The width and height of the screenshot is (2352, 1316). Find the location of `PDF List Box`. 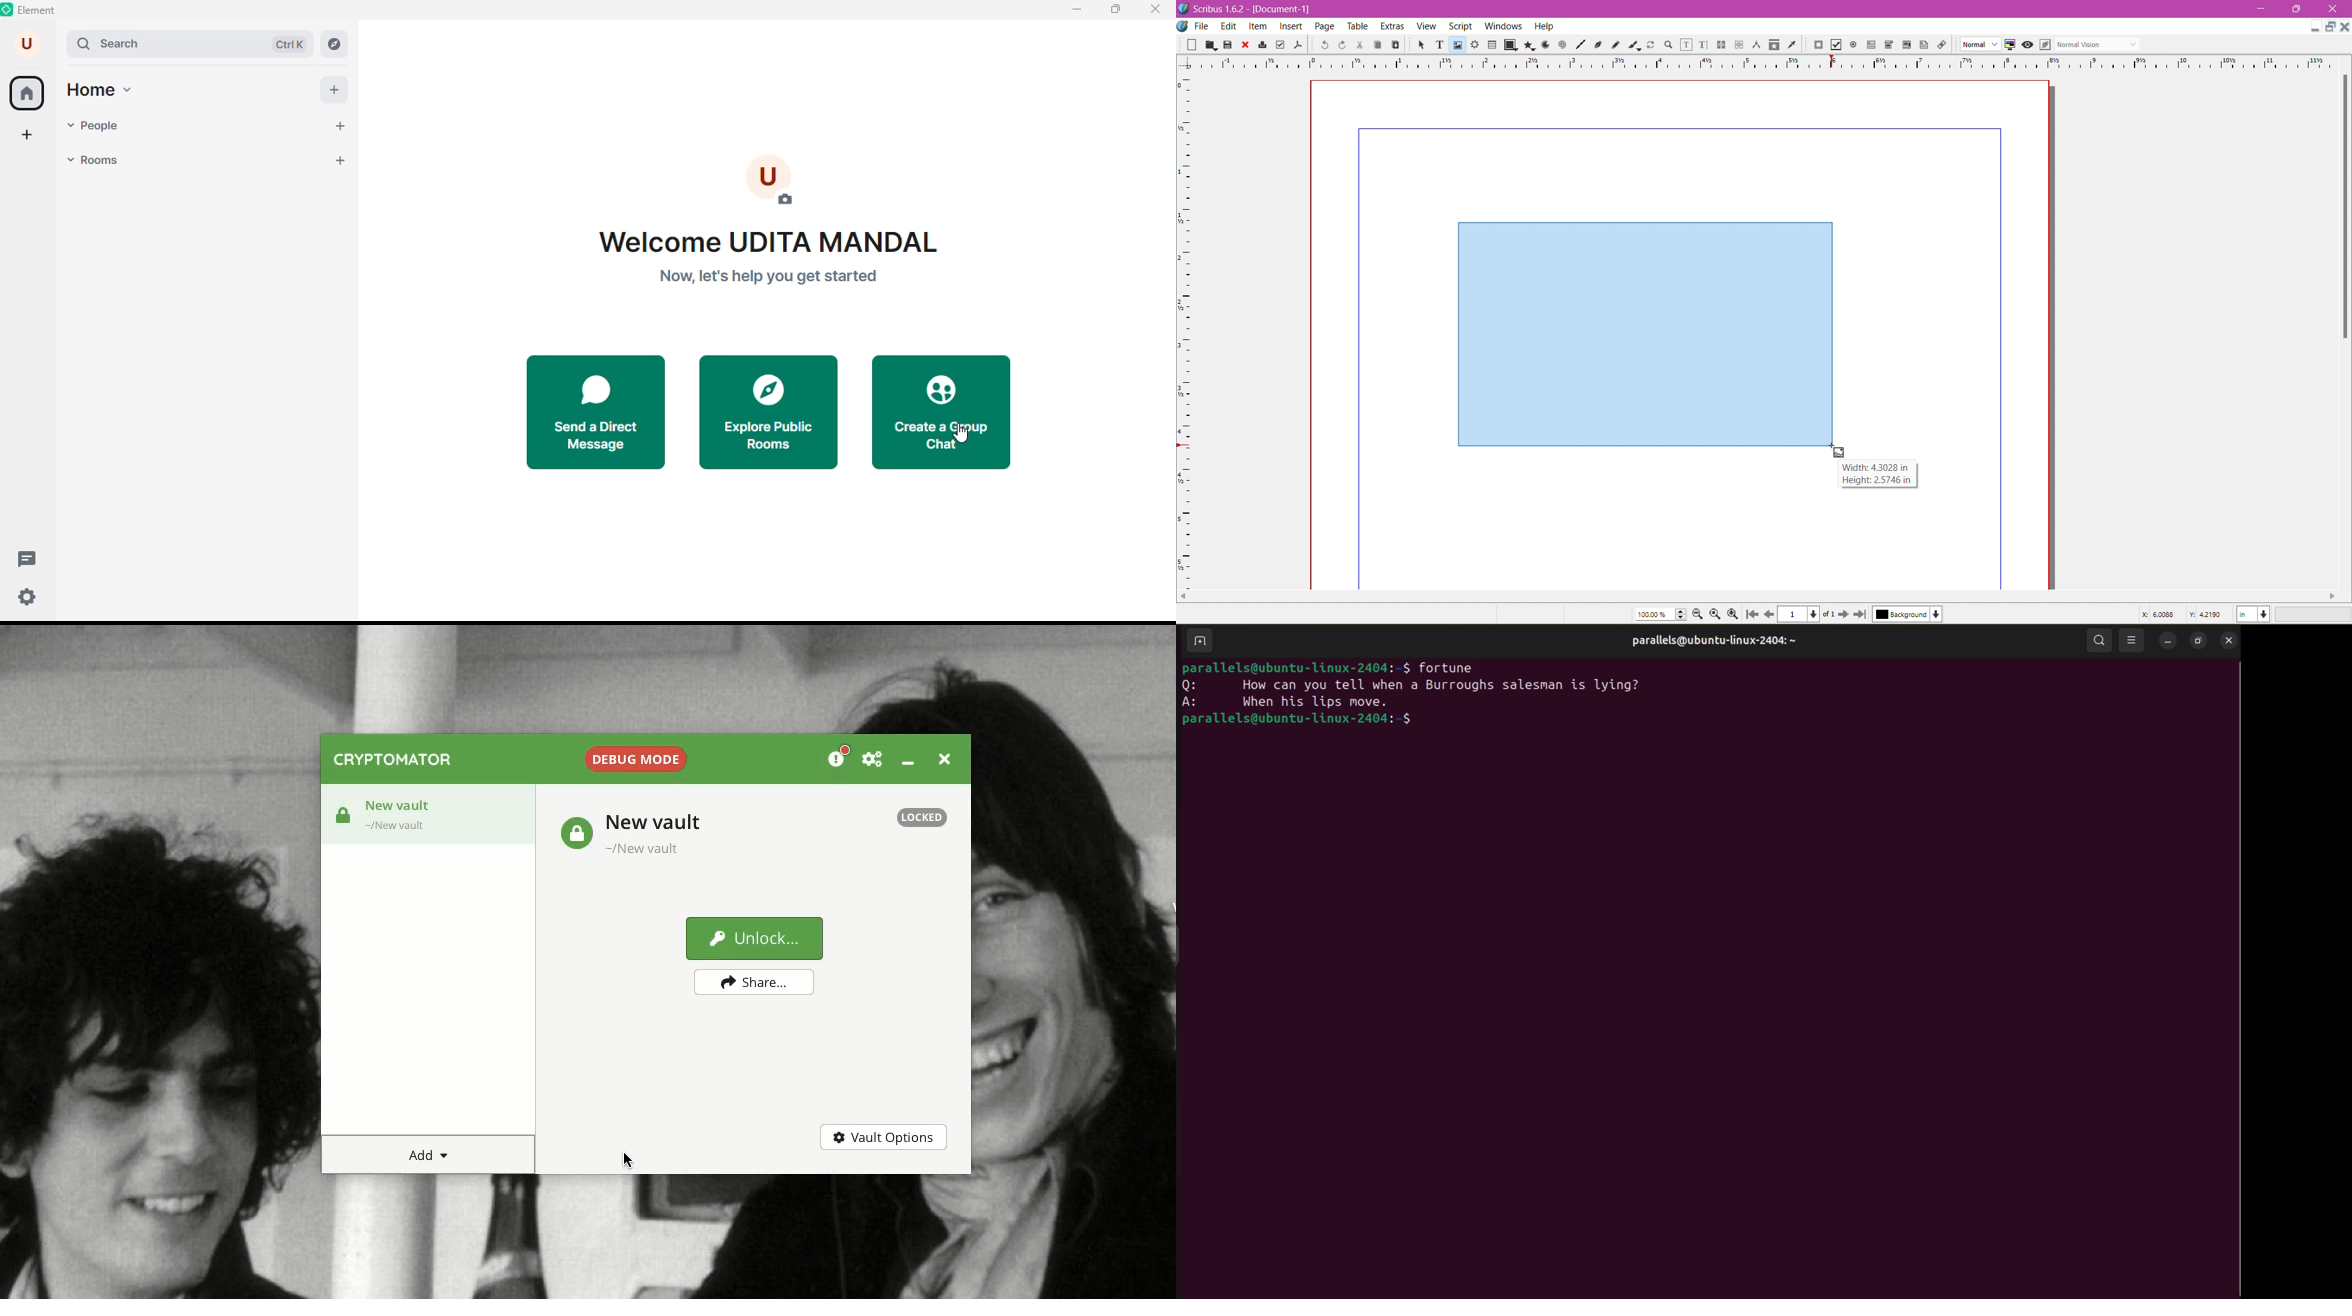

PDF List Box is located at coordinates (1906, 44).